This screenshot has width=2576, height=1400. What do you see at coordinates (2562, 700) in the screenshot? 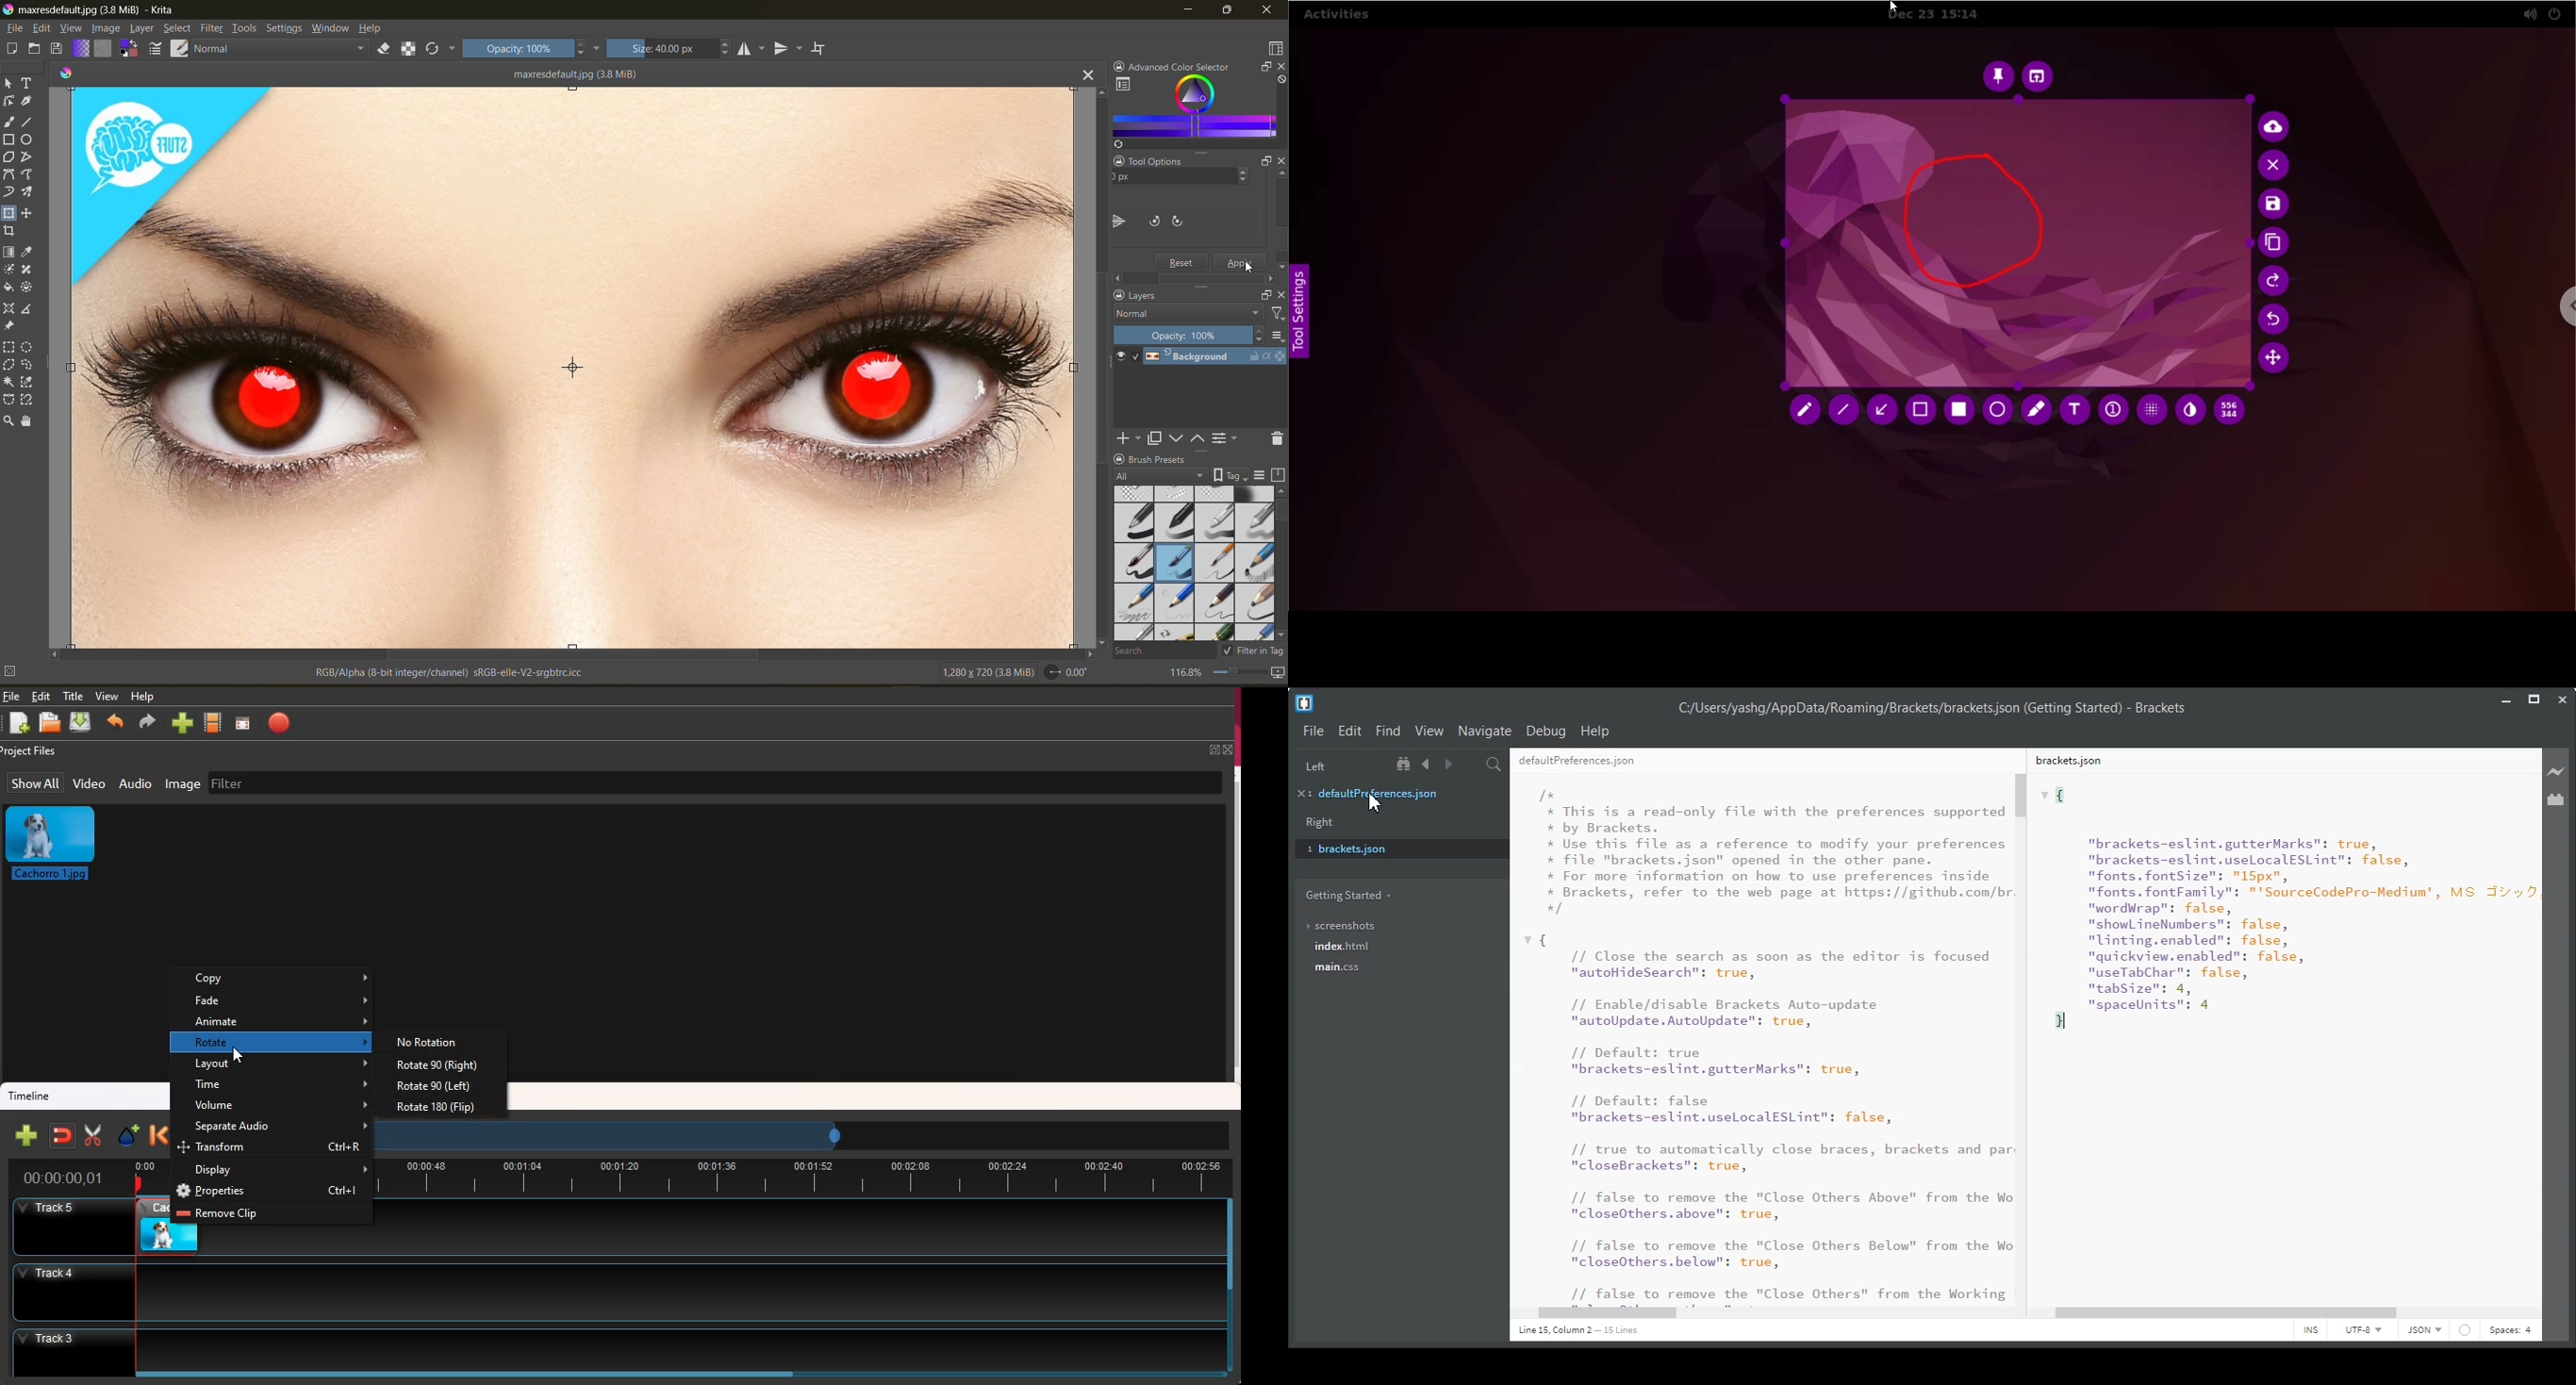
I see `Close` at bounding box center [2562, 700].